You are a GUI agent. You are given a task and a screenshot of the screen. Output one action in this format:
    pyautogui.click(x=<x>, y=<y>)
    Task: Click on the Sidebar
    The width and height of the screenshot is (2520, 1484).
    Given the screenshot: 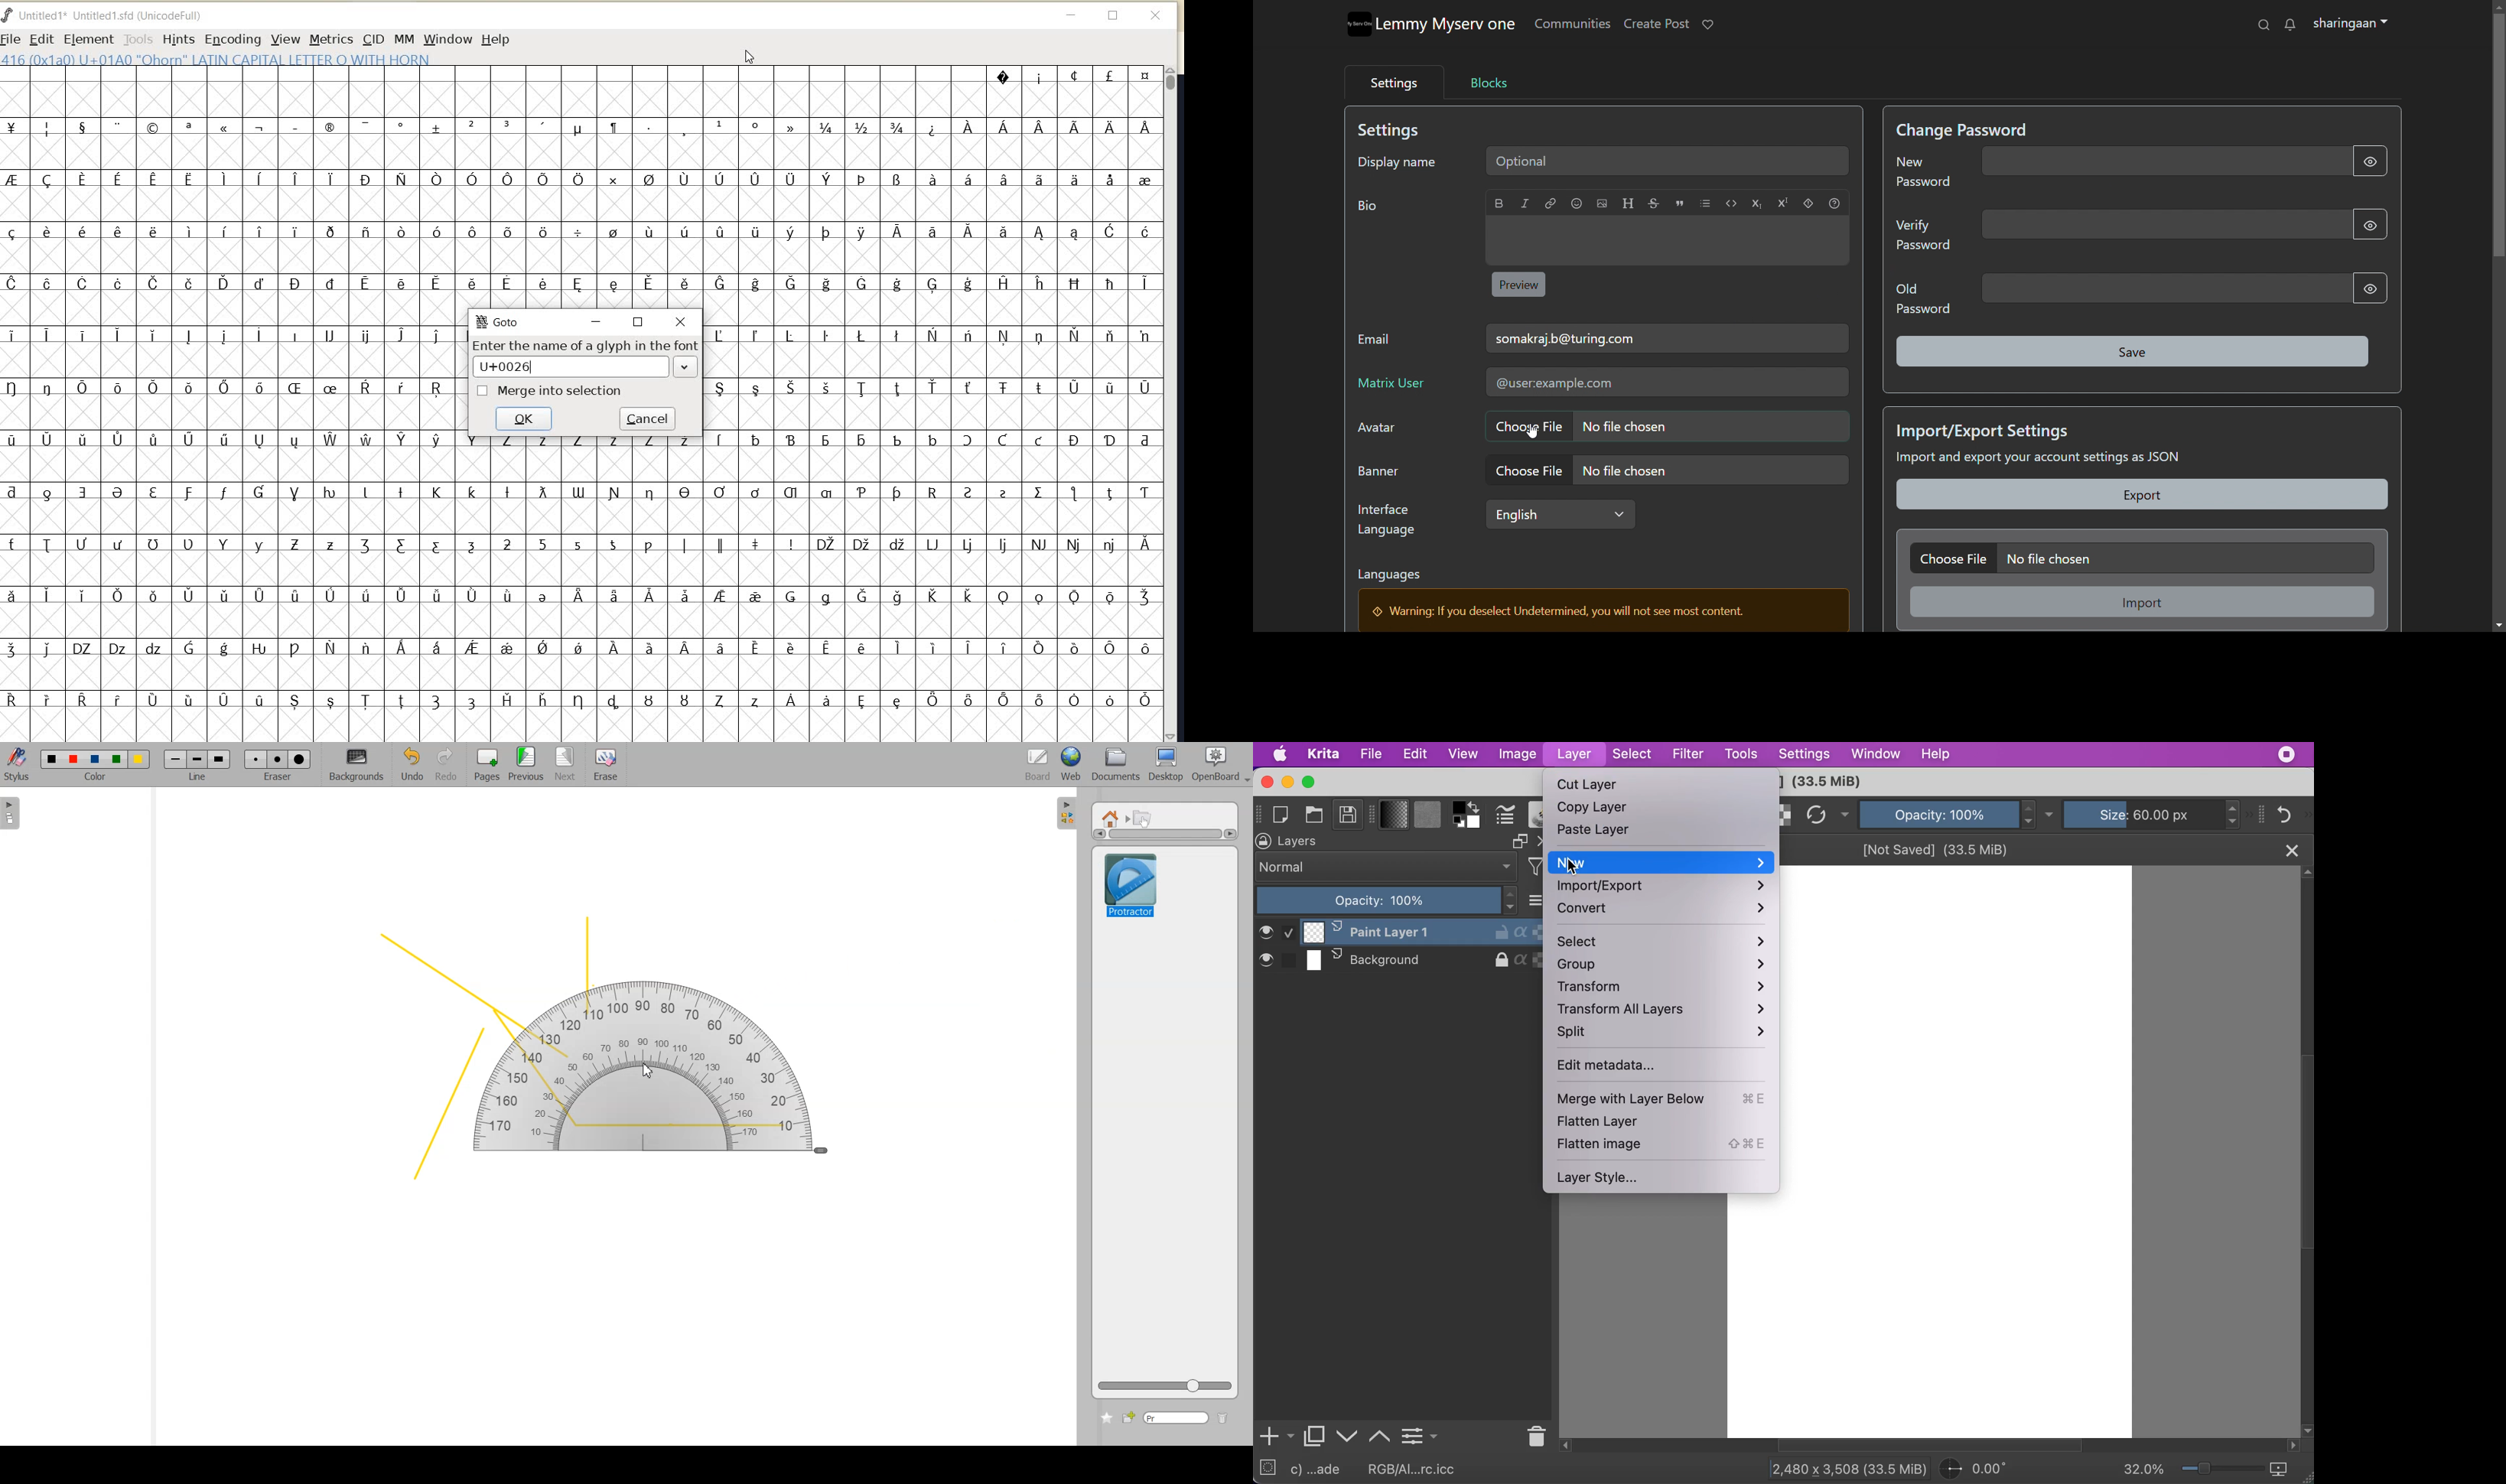 What is the action you would take?
    pyautogui.click(x=15, y=813)
    